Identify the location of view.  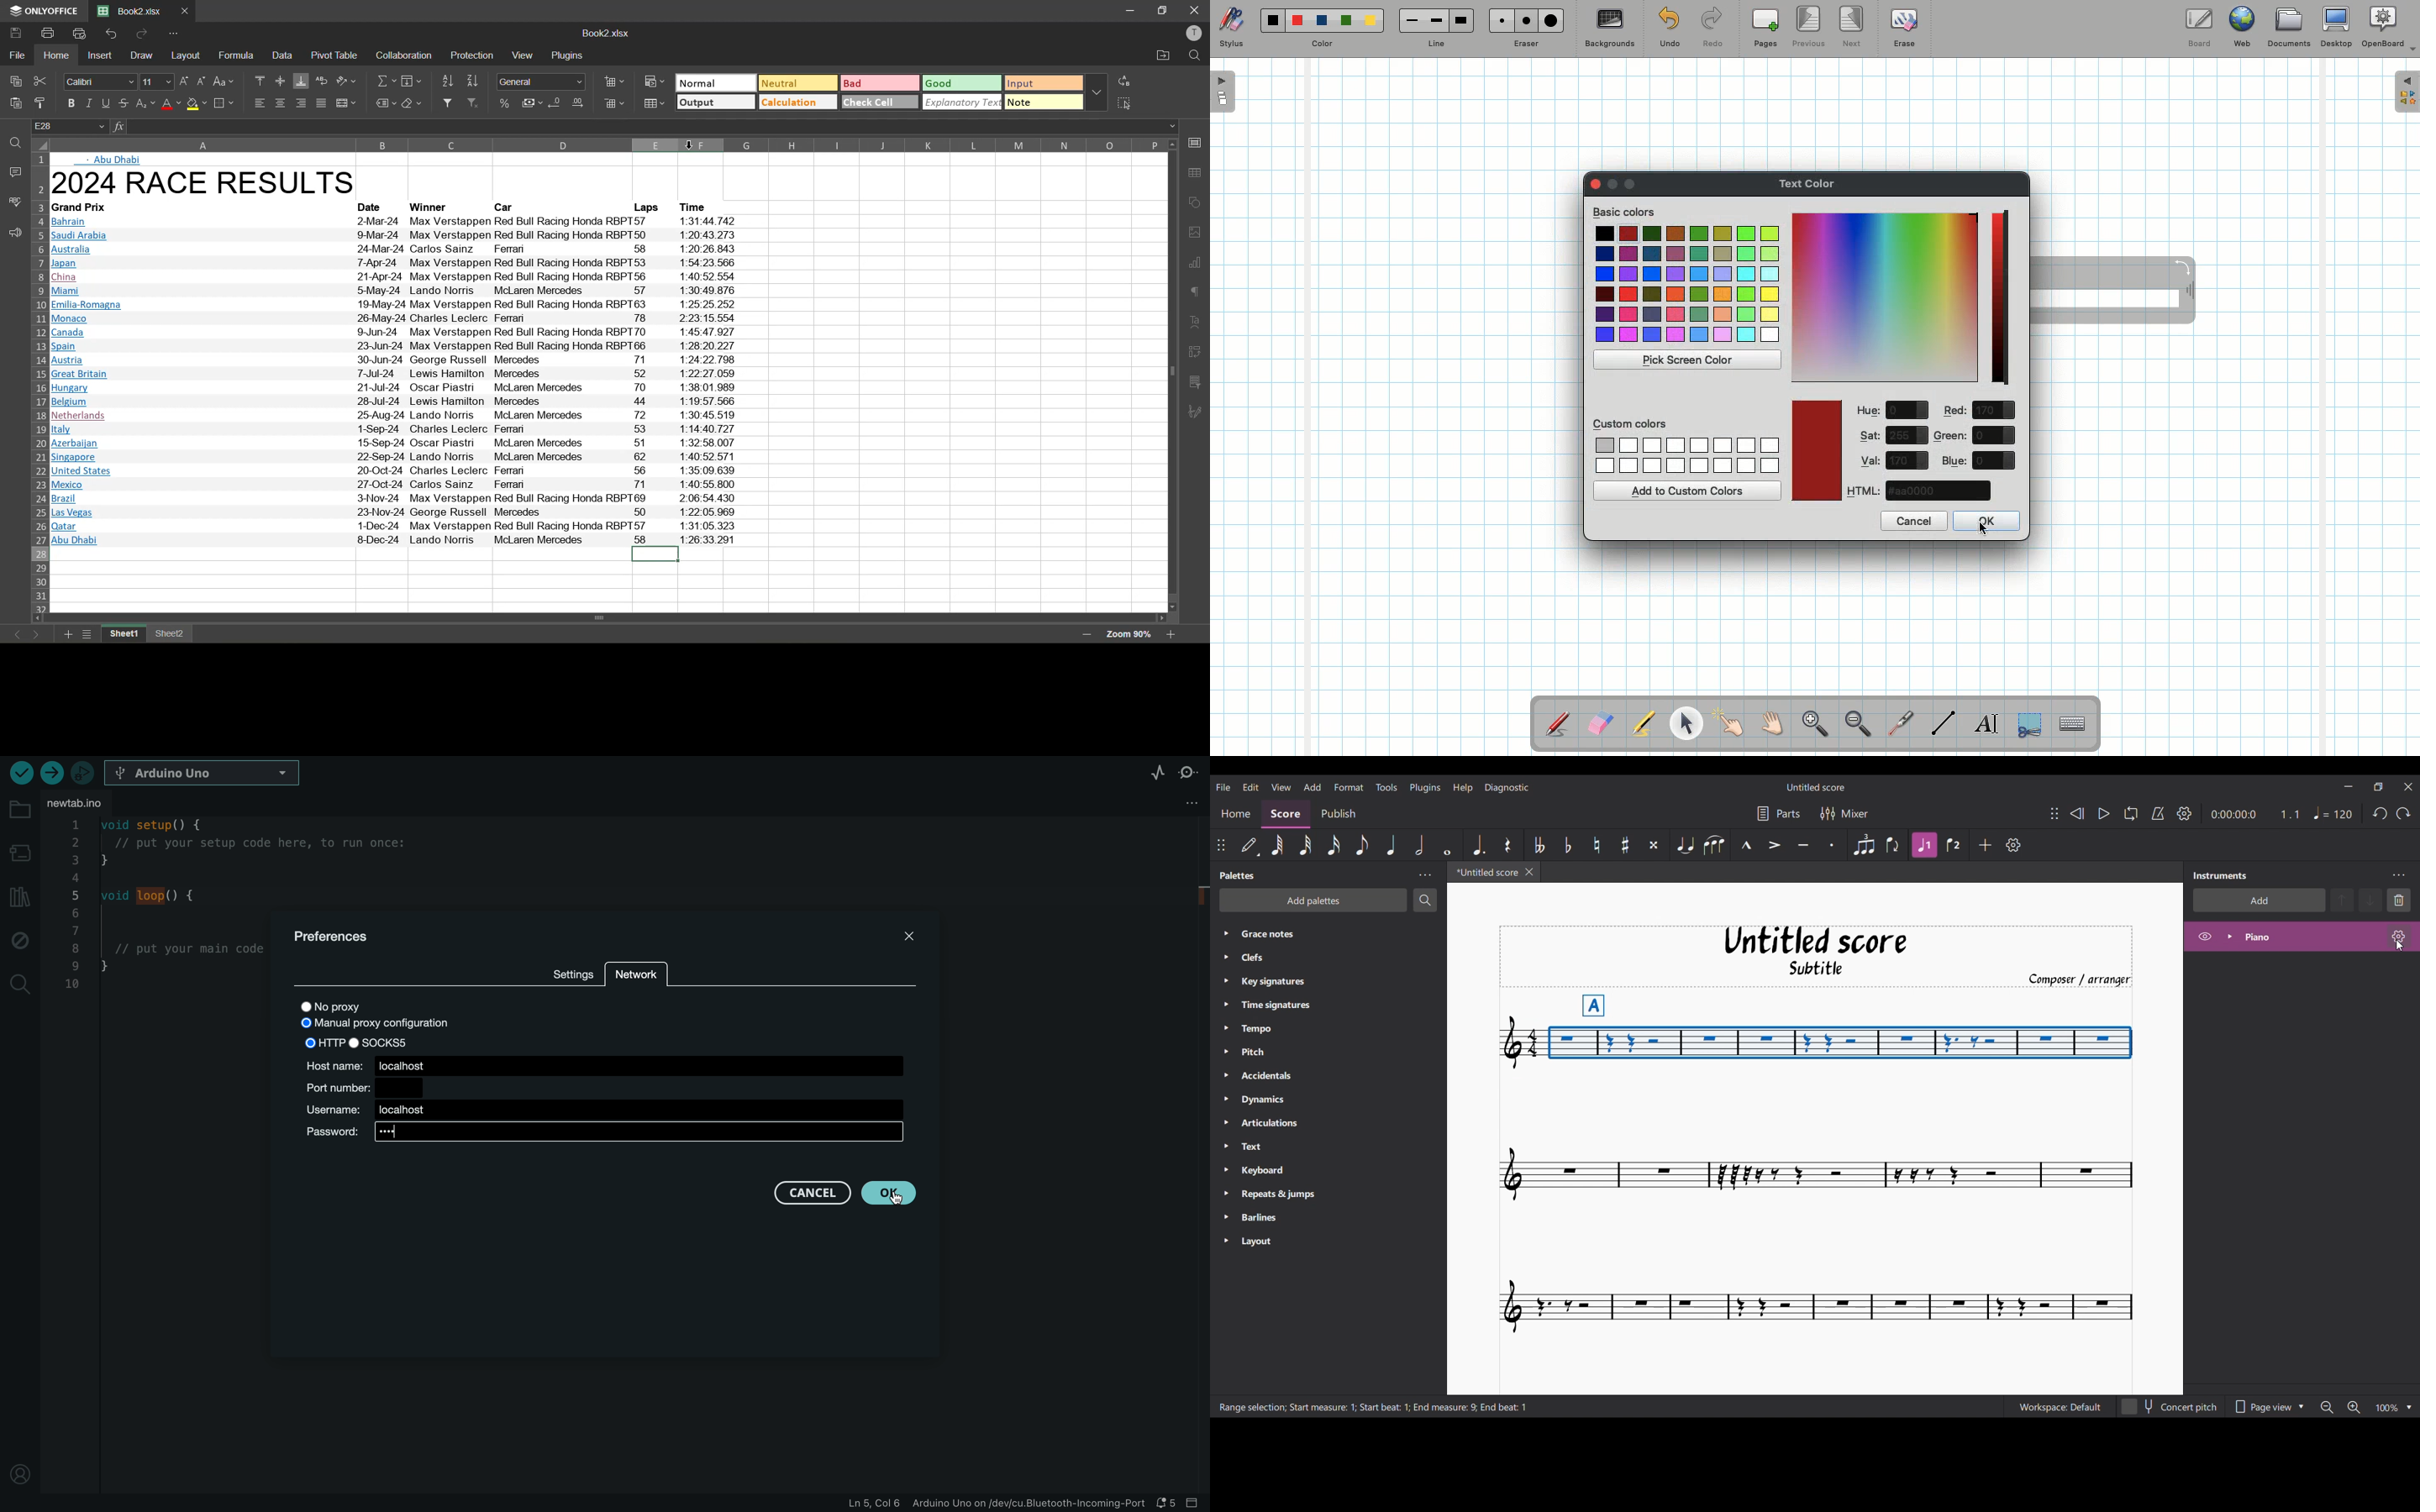
(524, 55).